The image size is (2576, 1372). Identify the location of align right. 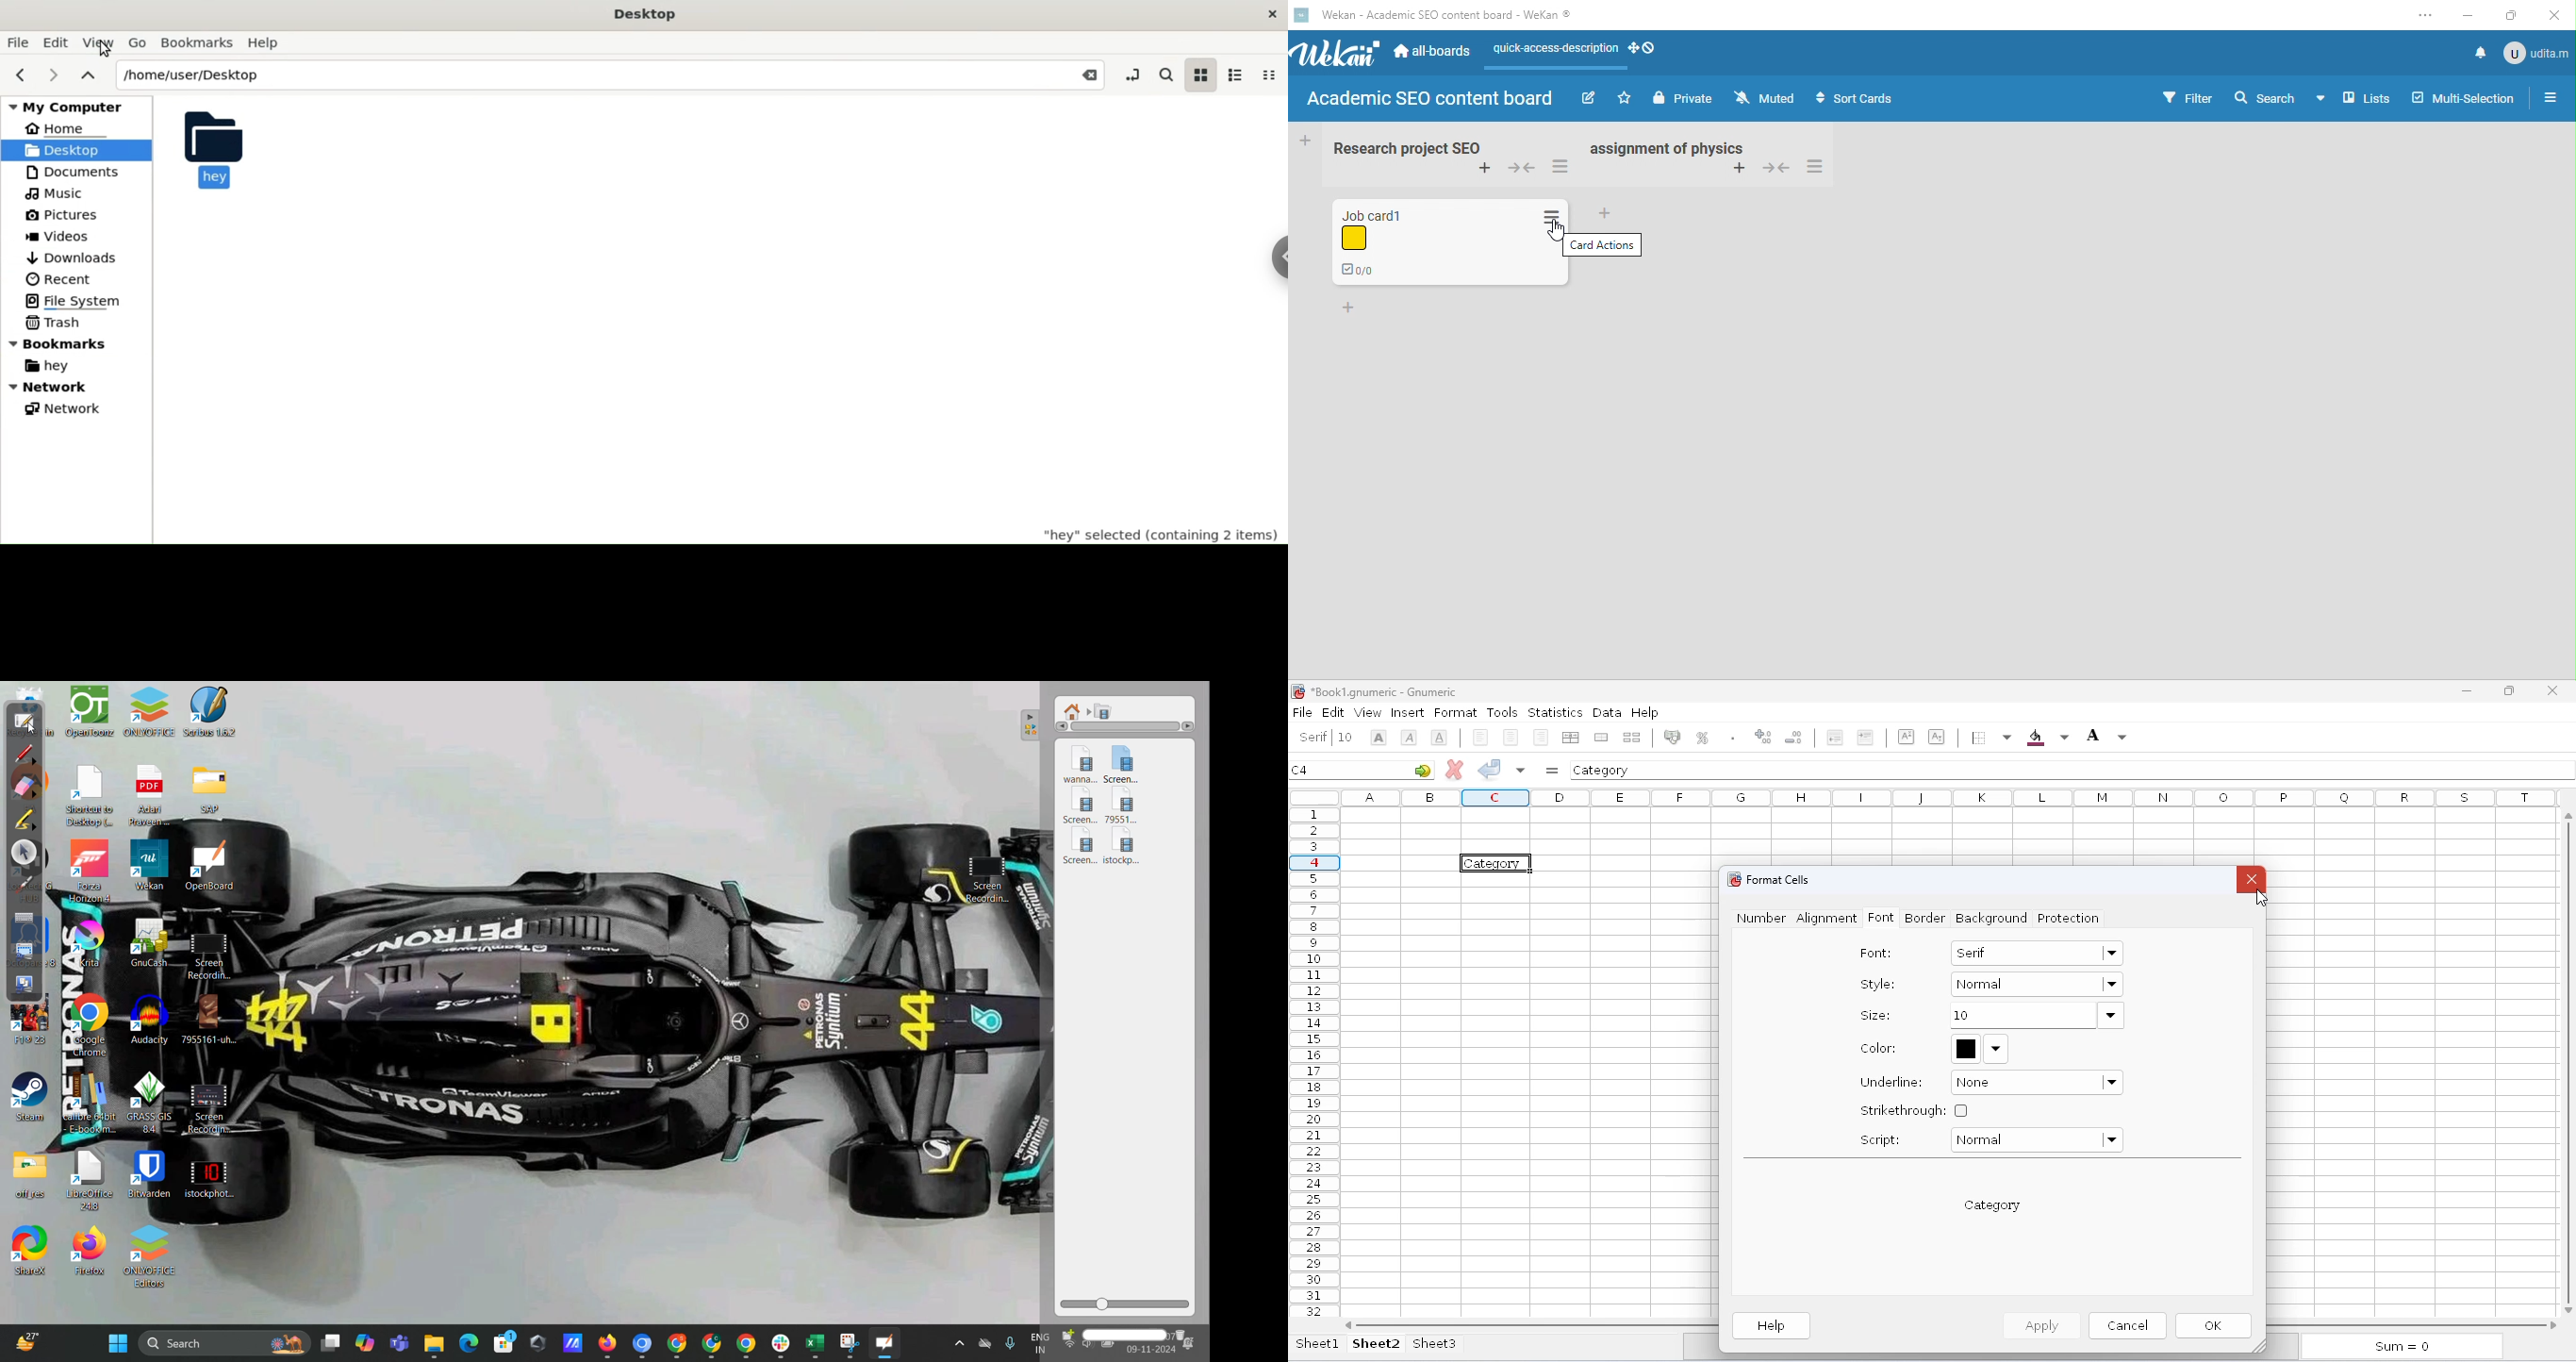
(1571, 736).